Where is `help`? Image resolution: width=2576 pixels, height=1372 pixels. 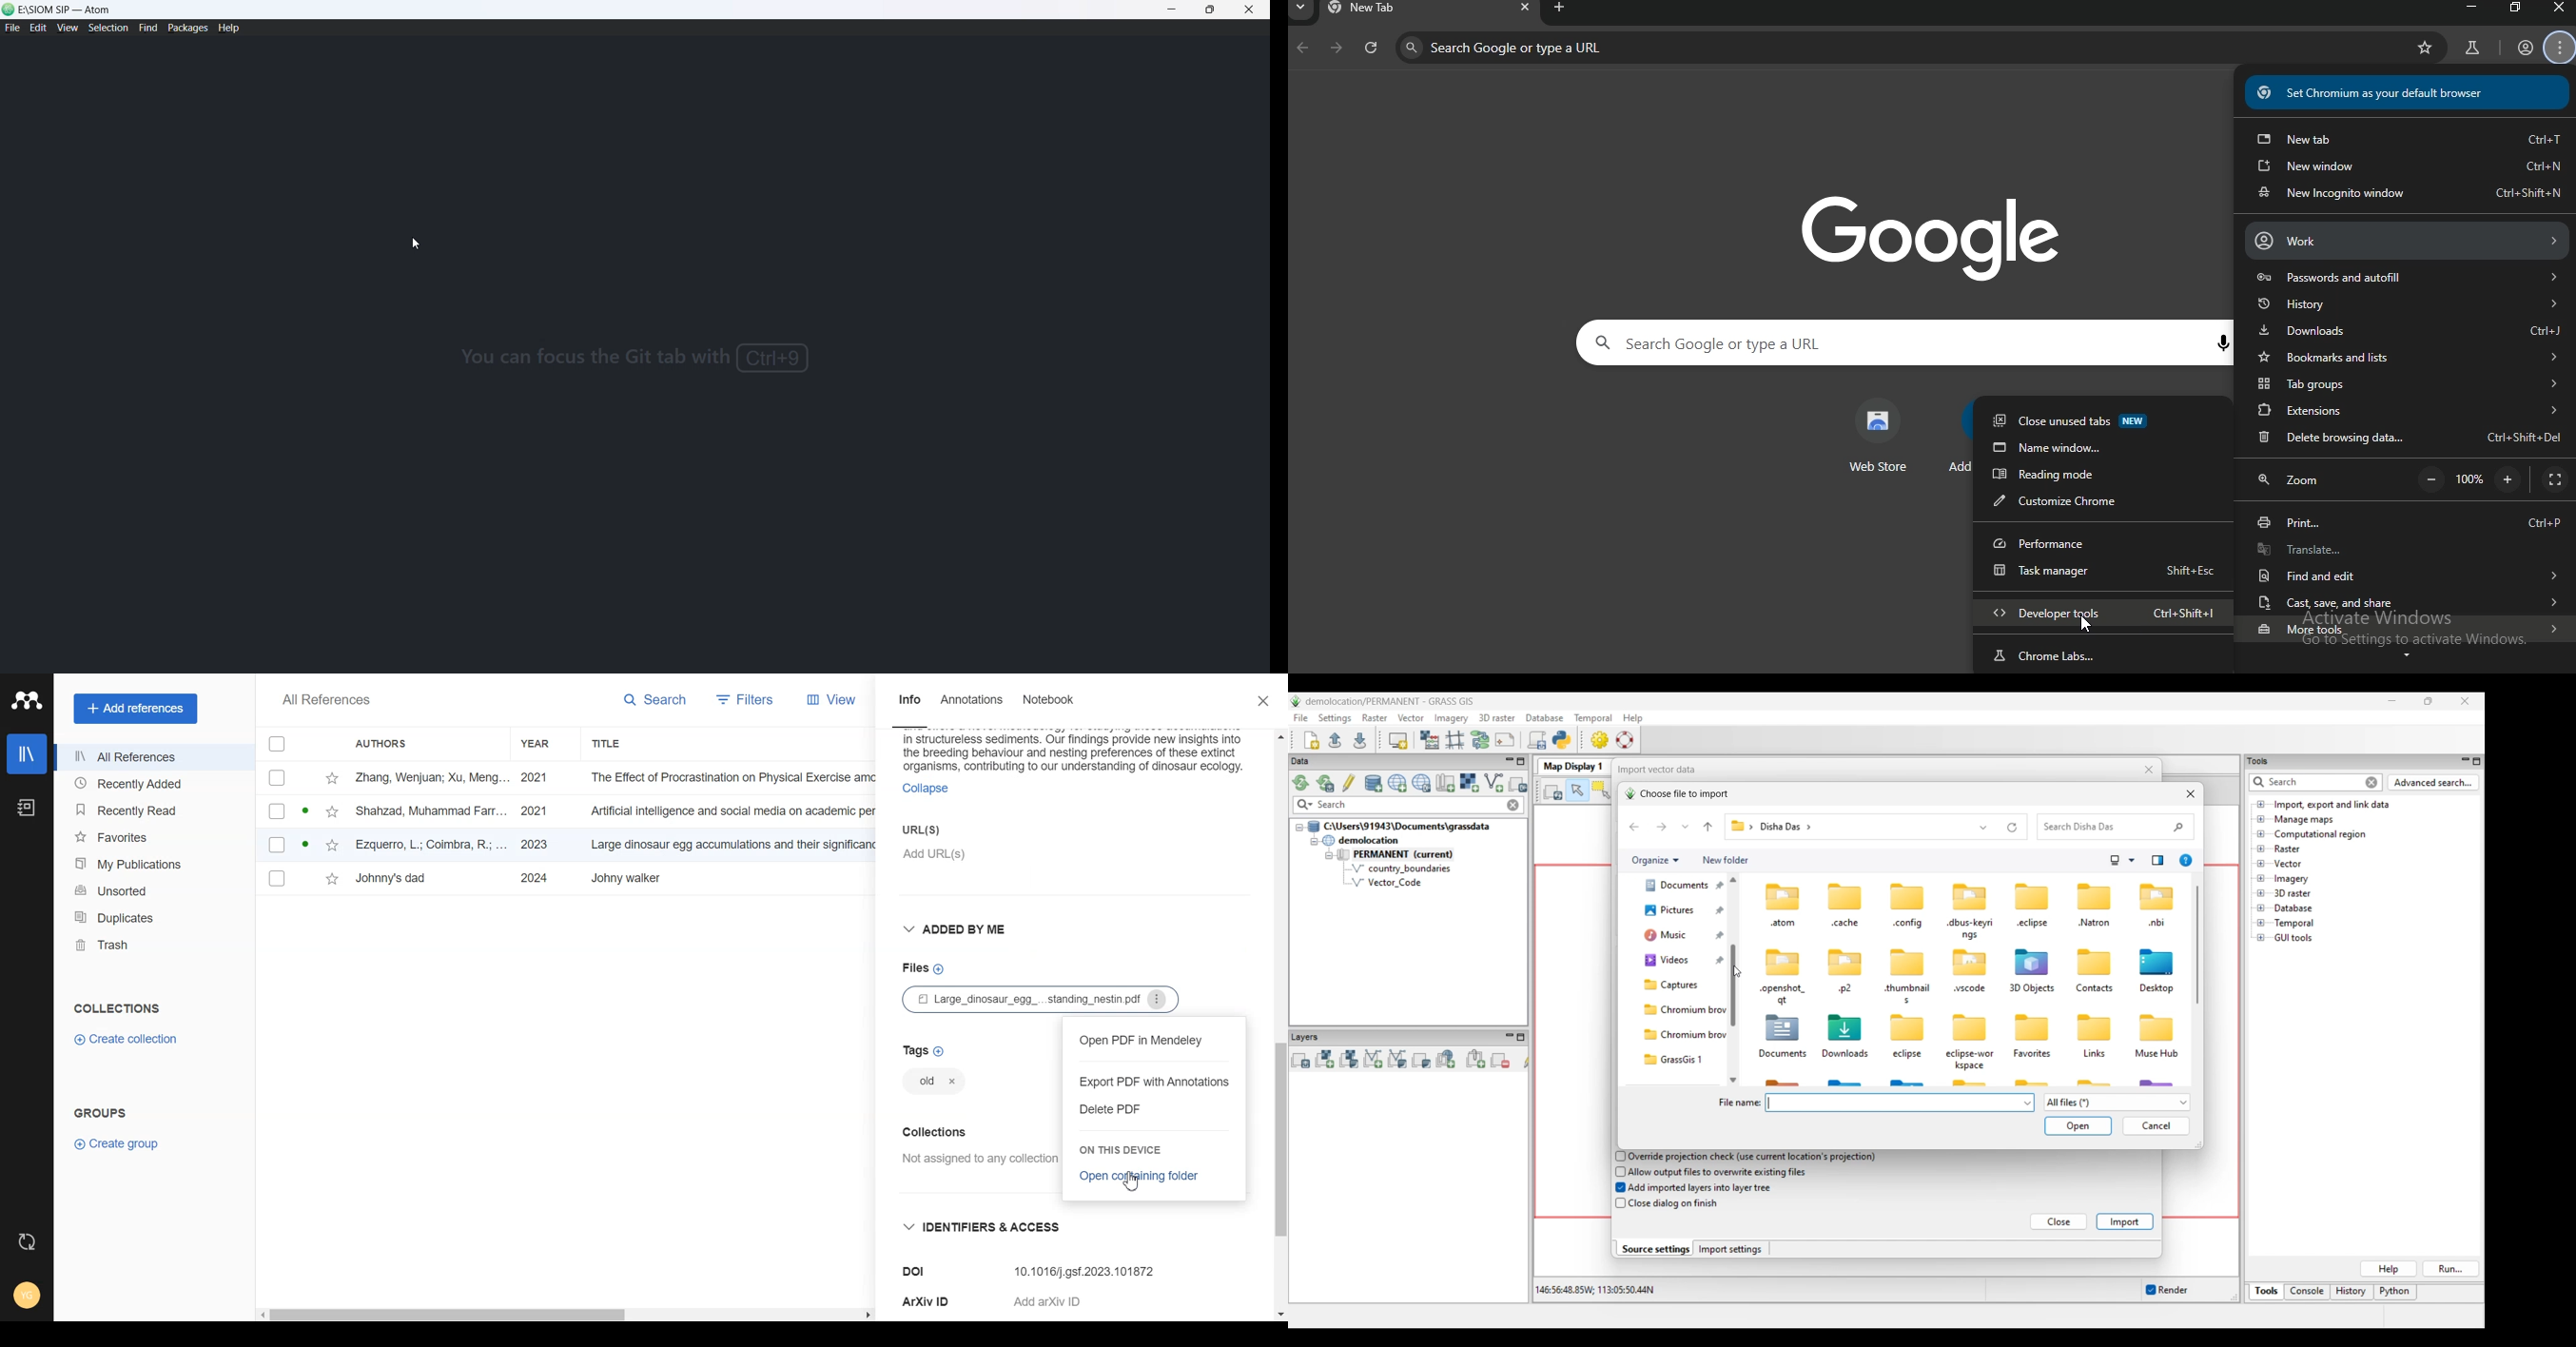 help is located at coordinates (232, 29).